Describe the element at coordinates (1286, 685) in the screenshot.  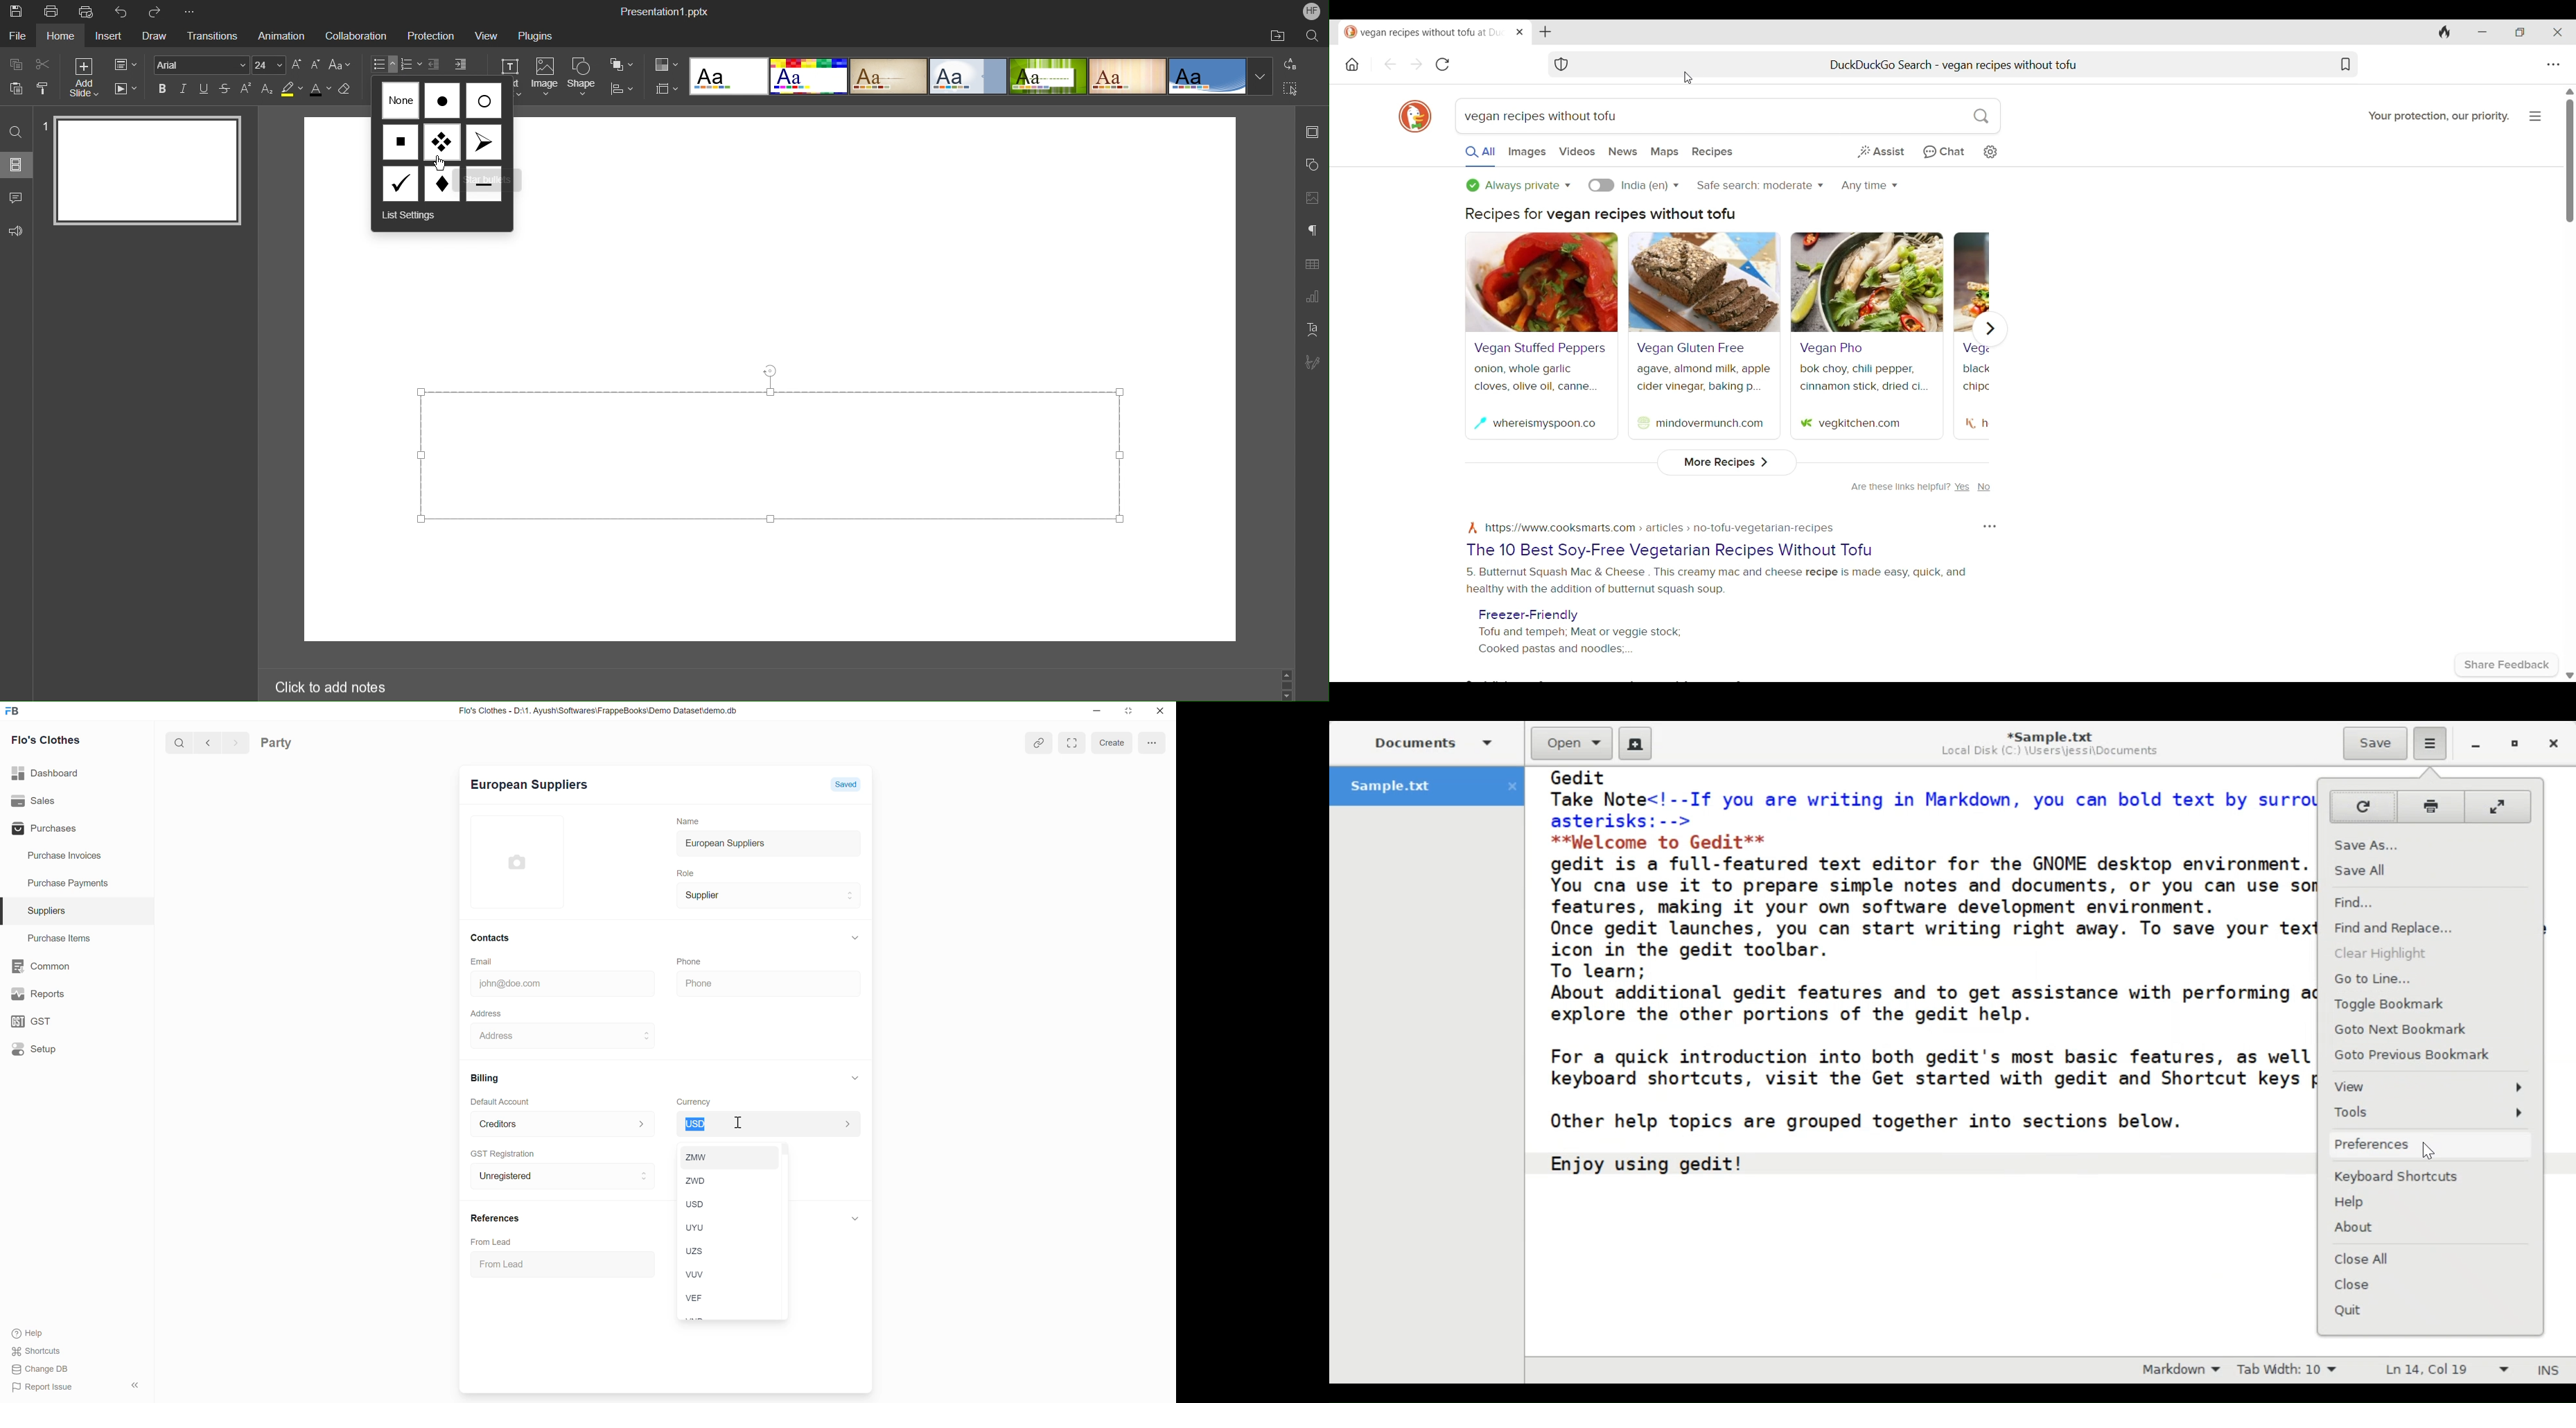
I see `scrollbar` at that location.